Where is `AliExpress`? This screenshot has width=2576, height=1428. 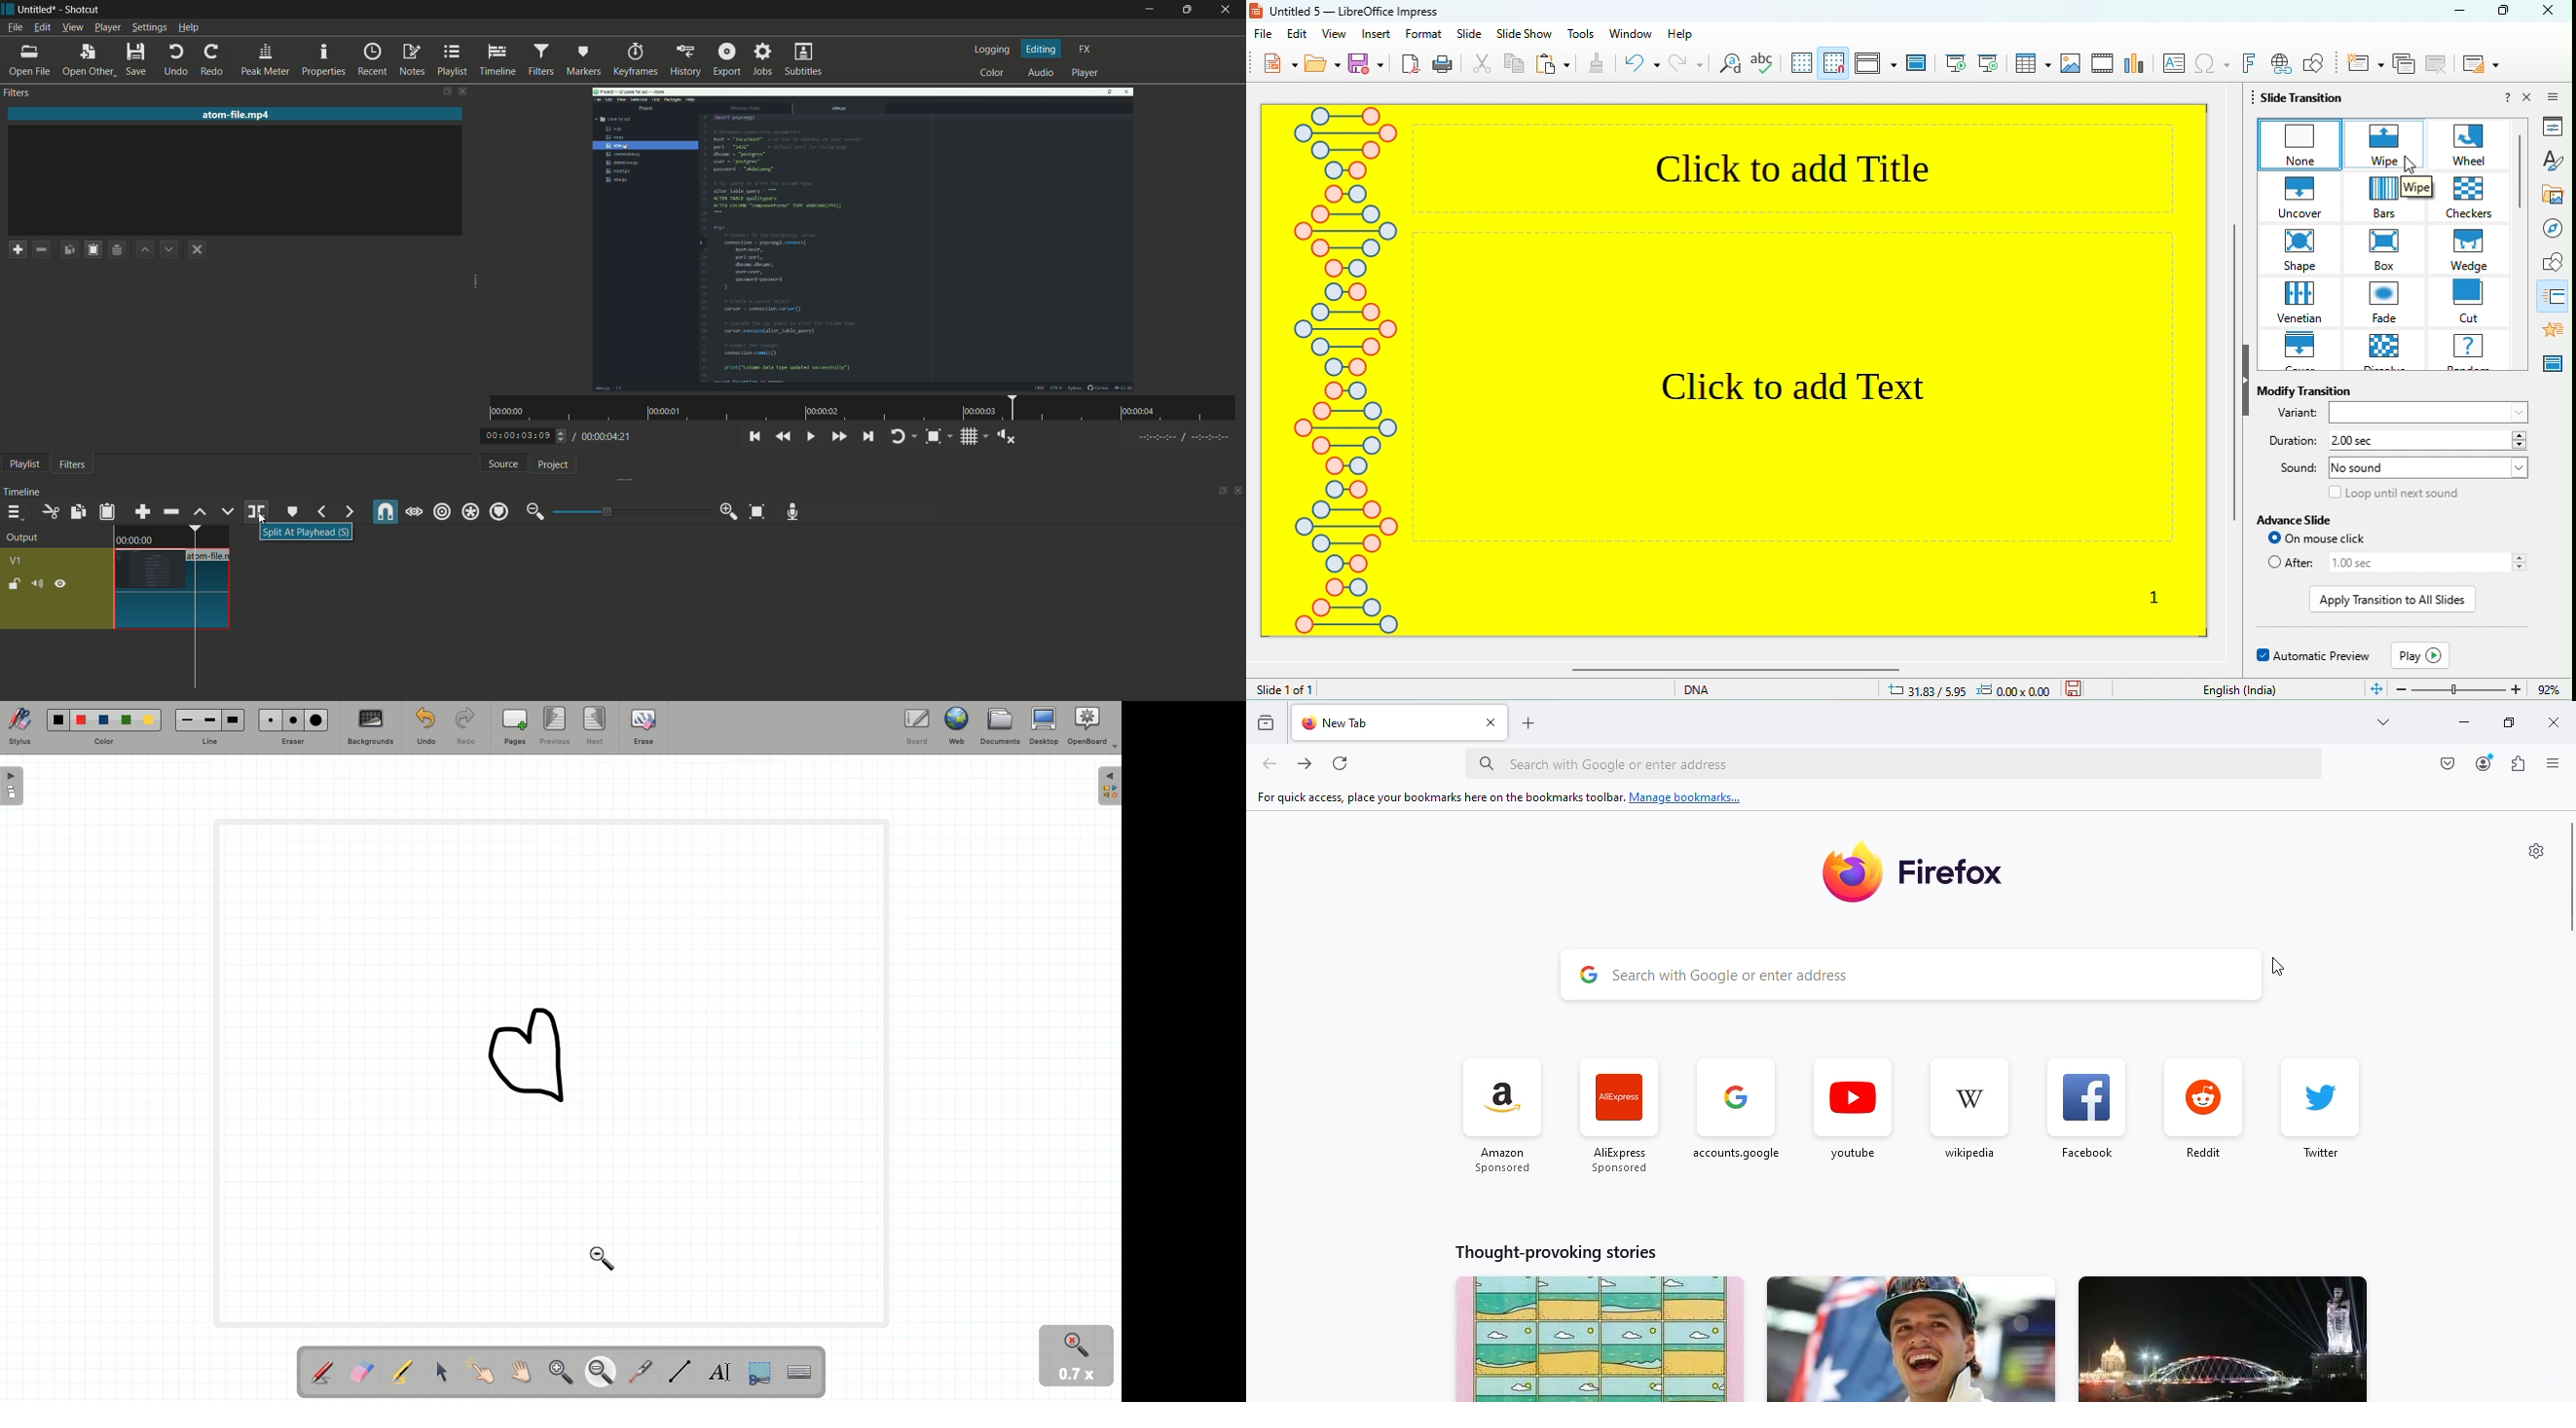
AliExpress is located at coordinates (1619, 1119).